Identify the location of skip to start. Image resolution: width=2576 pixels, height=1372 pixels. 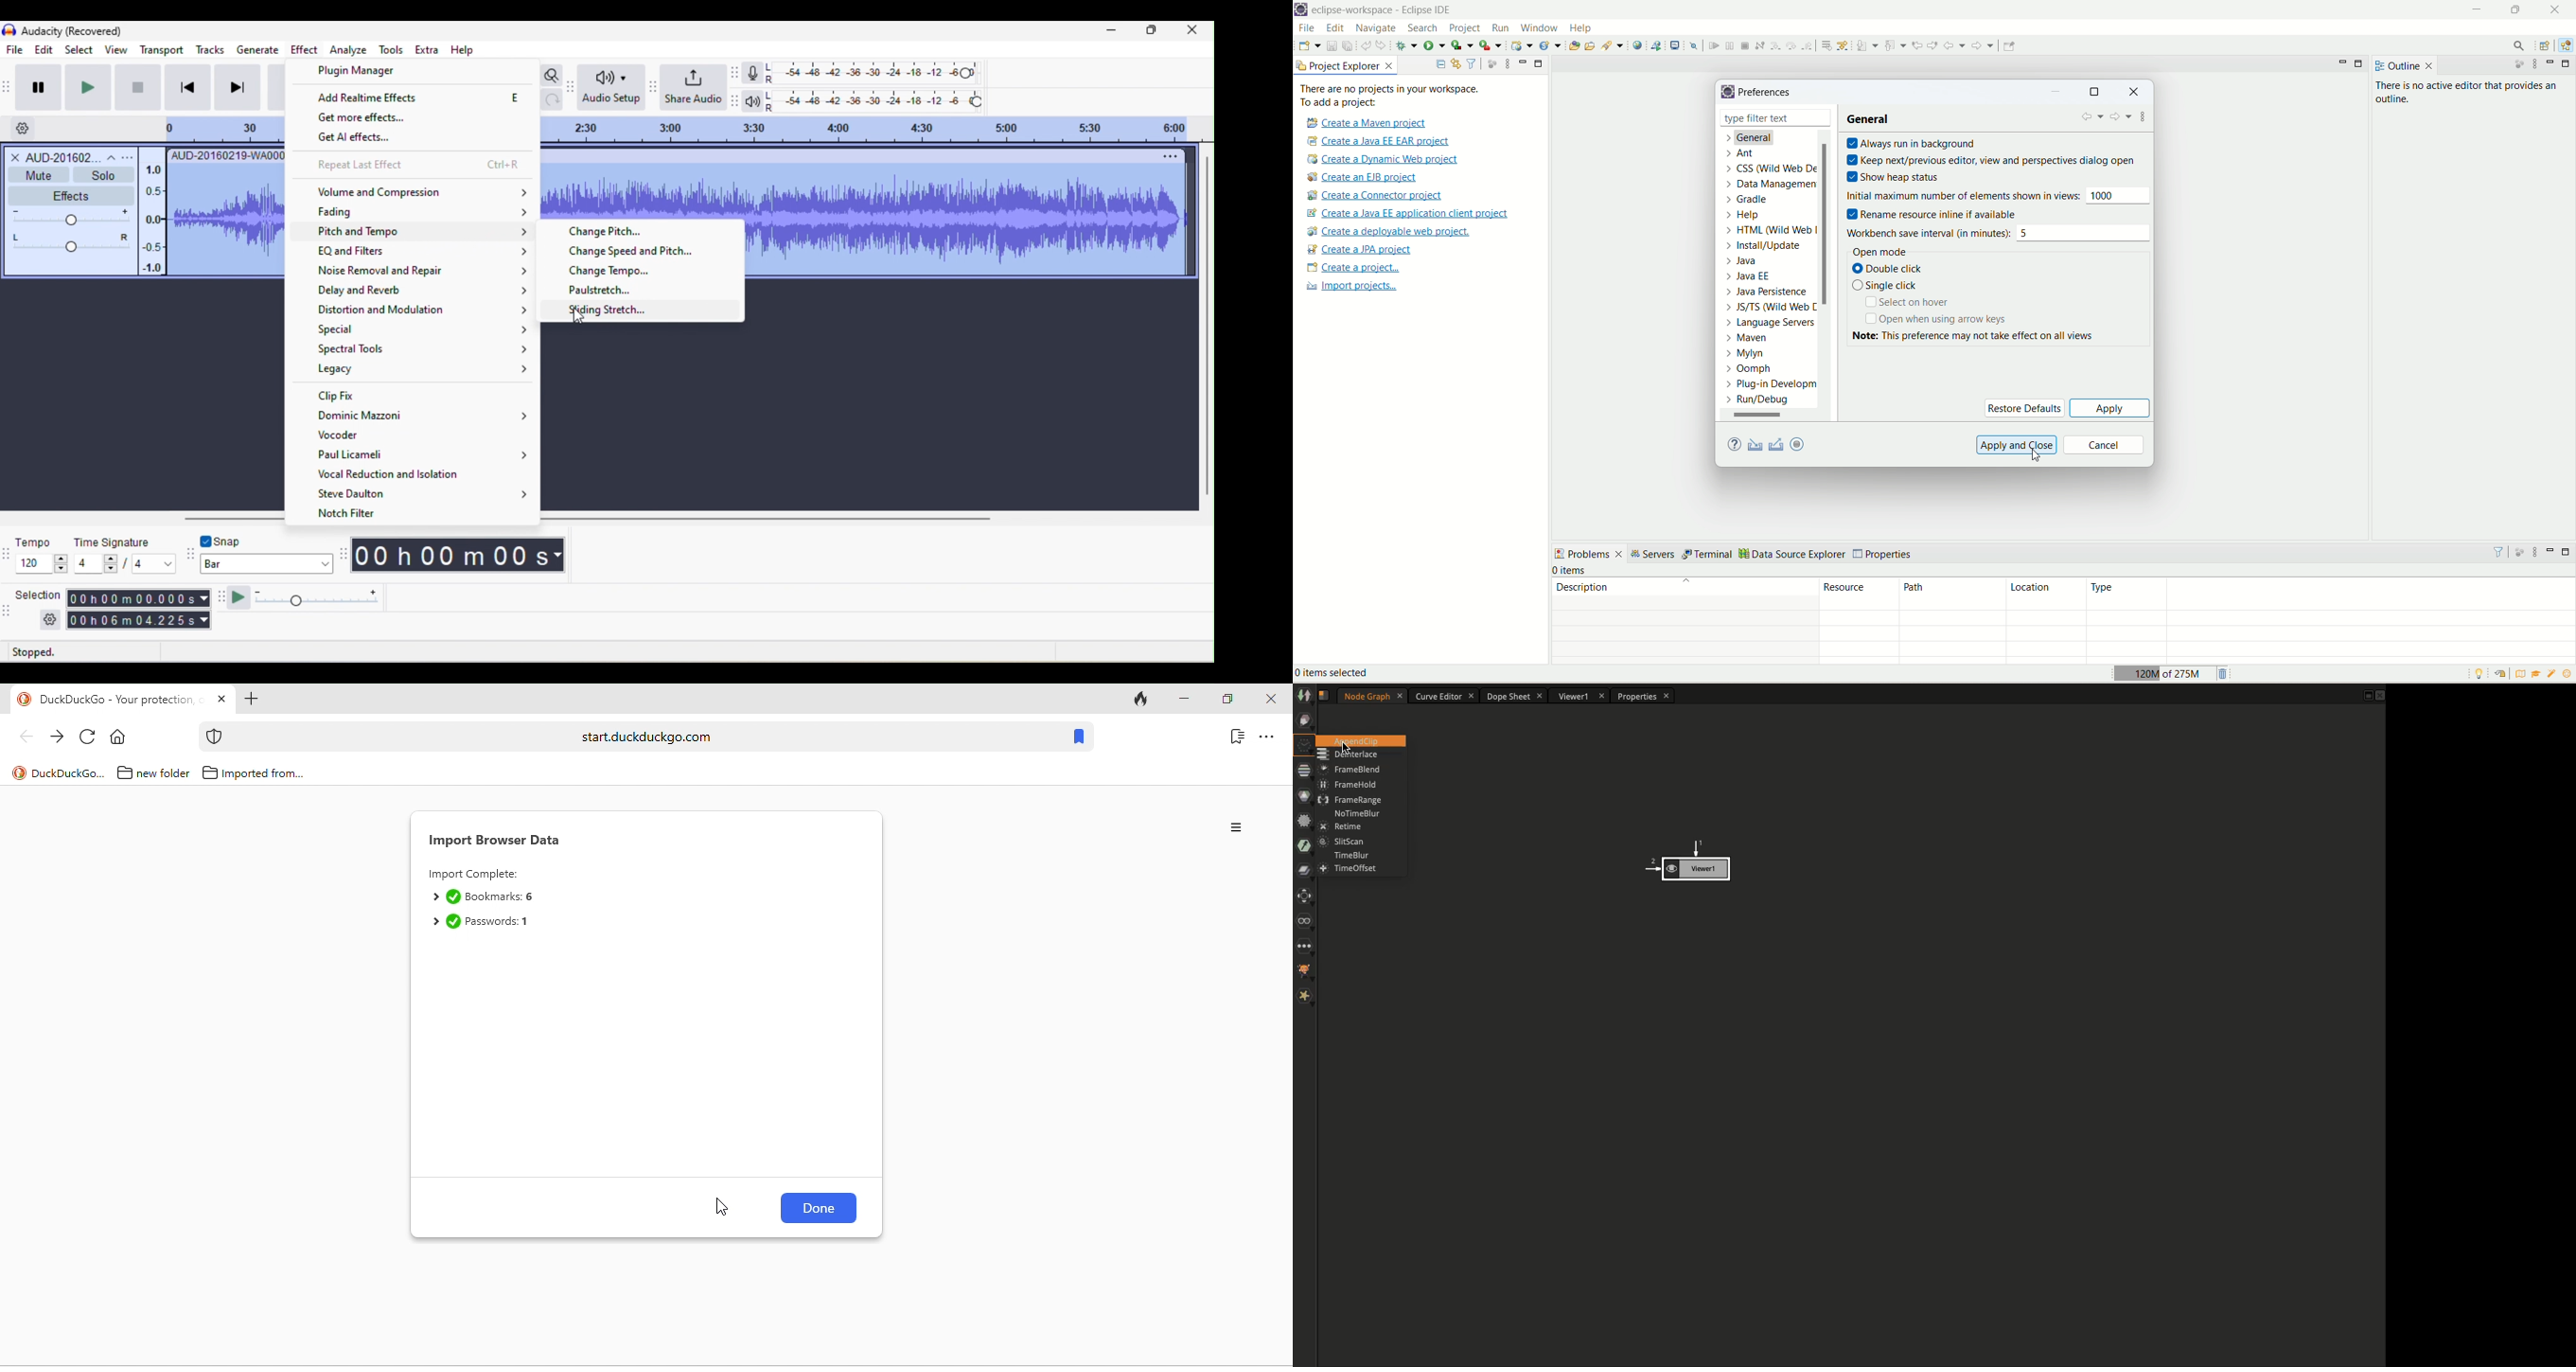
(189, 89).